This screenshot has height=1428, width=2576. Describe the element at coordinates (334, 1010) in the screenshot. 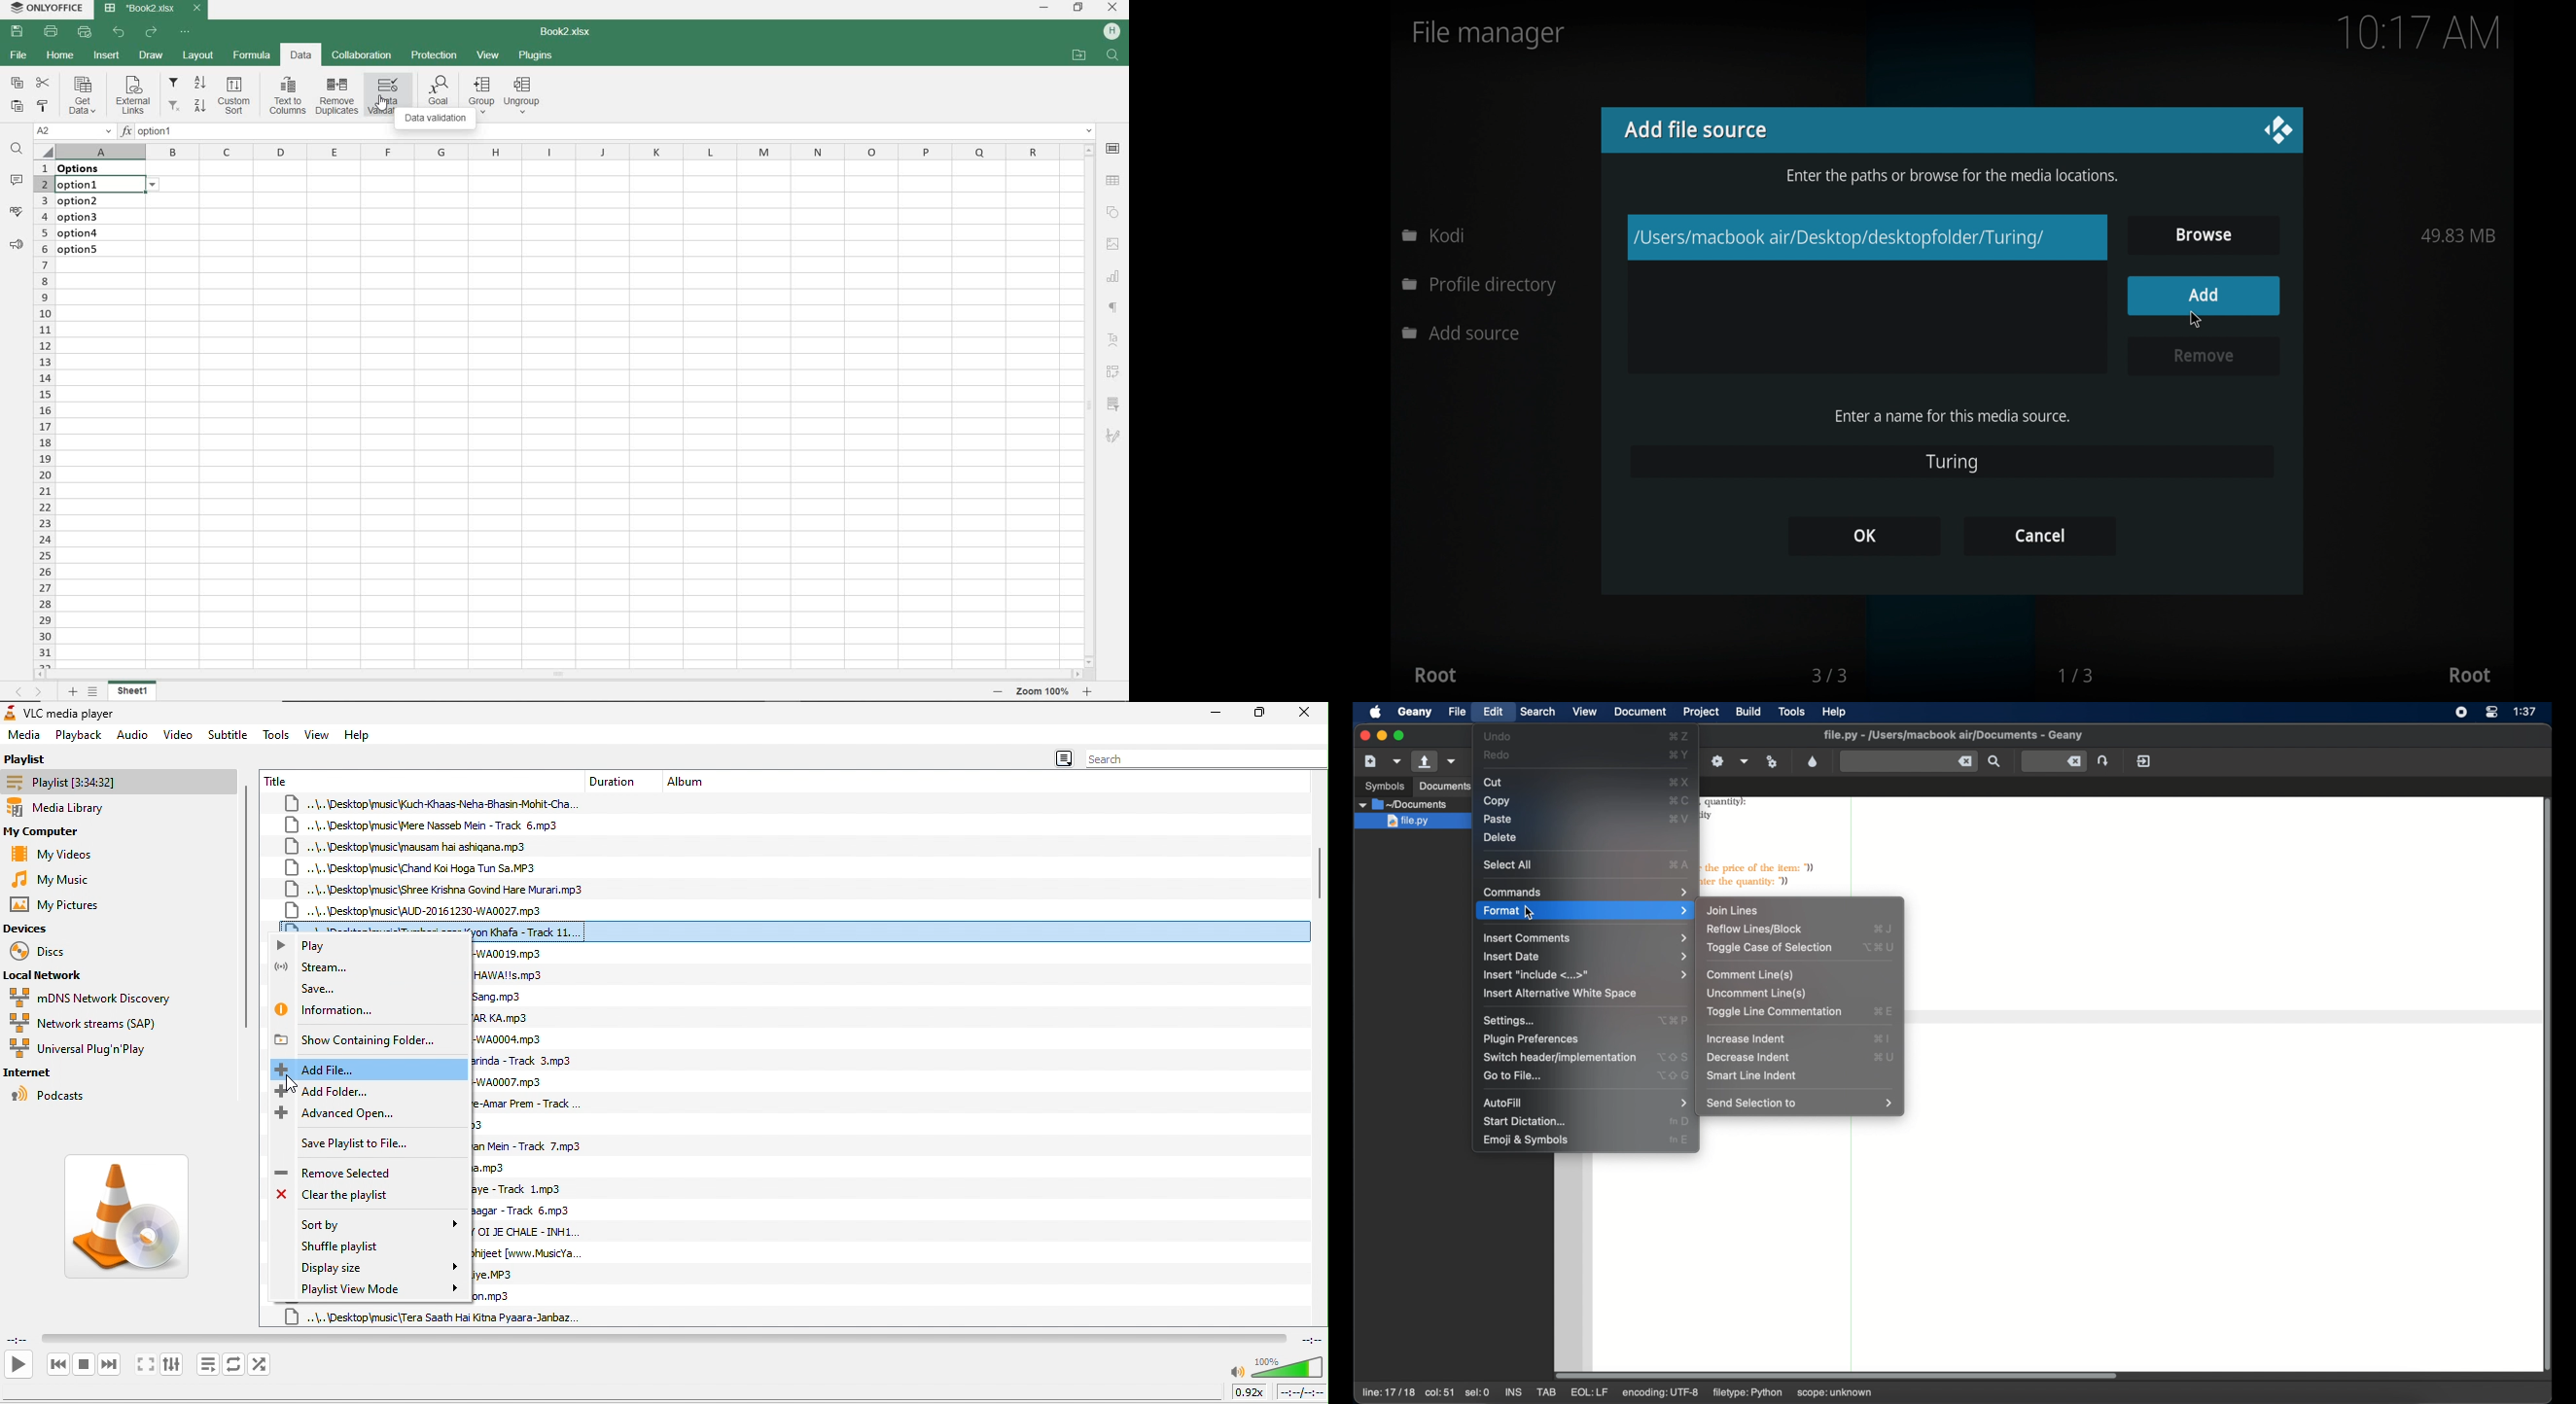

I see `information` at that location.